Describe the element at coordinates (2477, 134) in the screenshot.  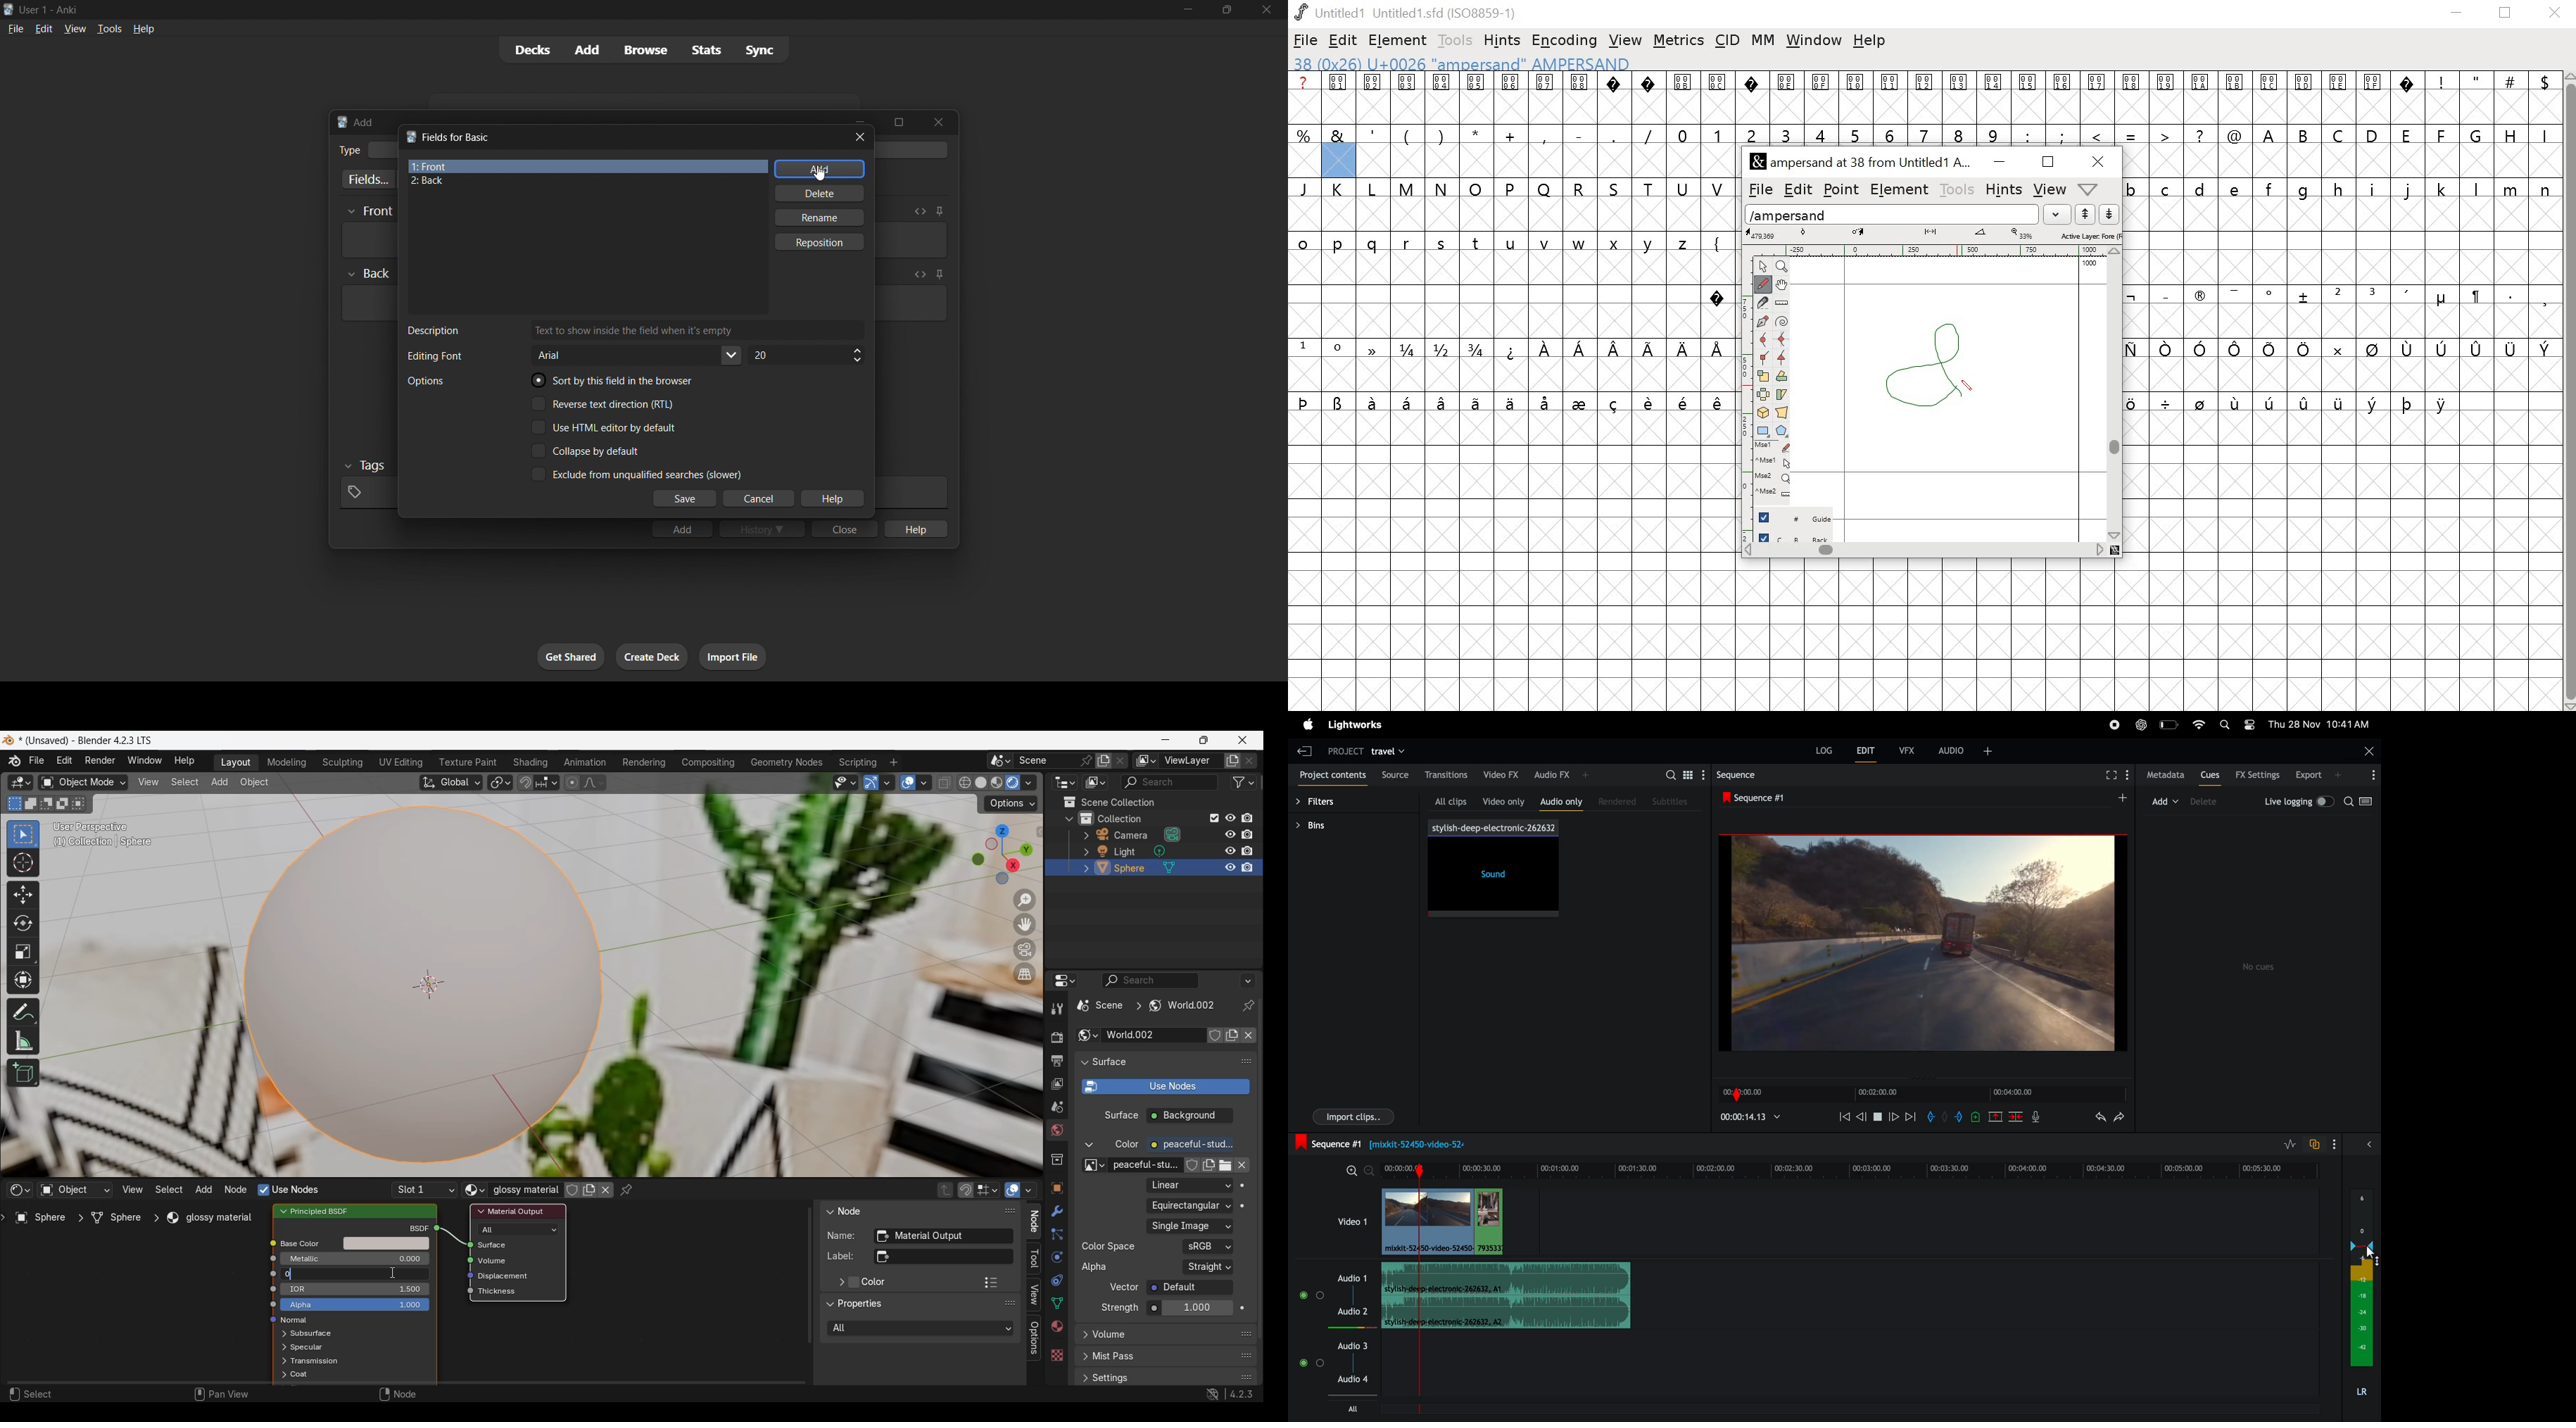
I see `G` at that location.